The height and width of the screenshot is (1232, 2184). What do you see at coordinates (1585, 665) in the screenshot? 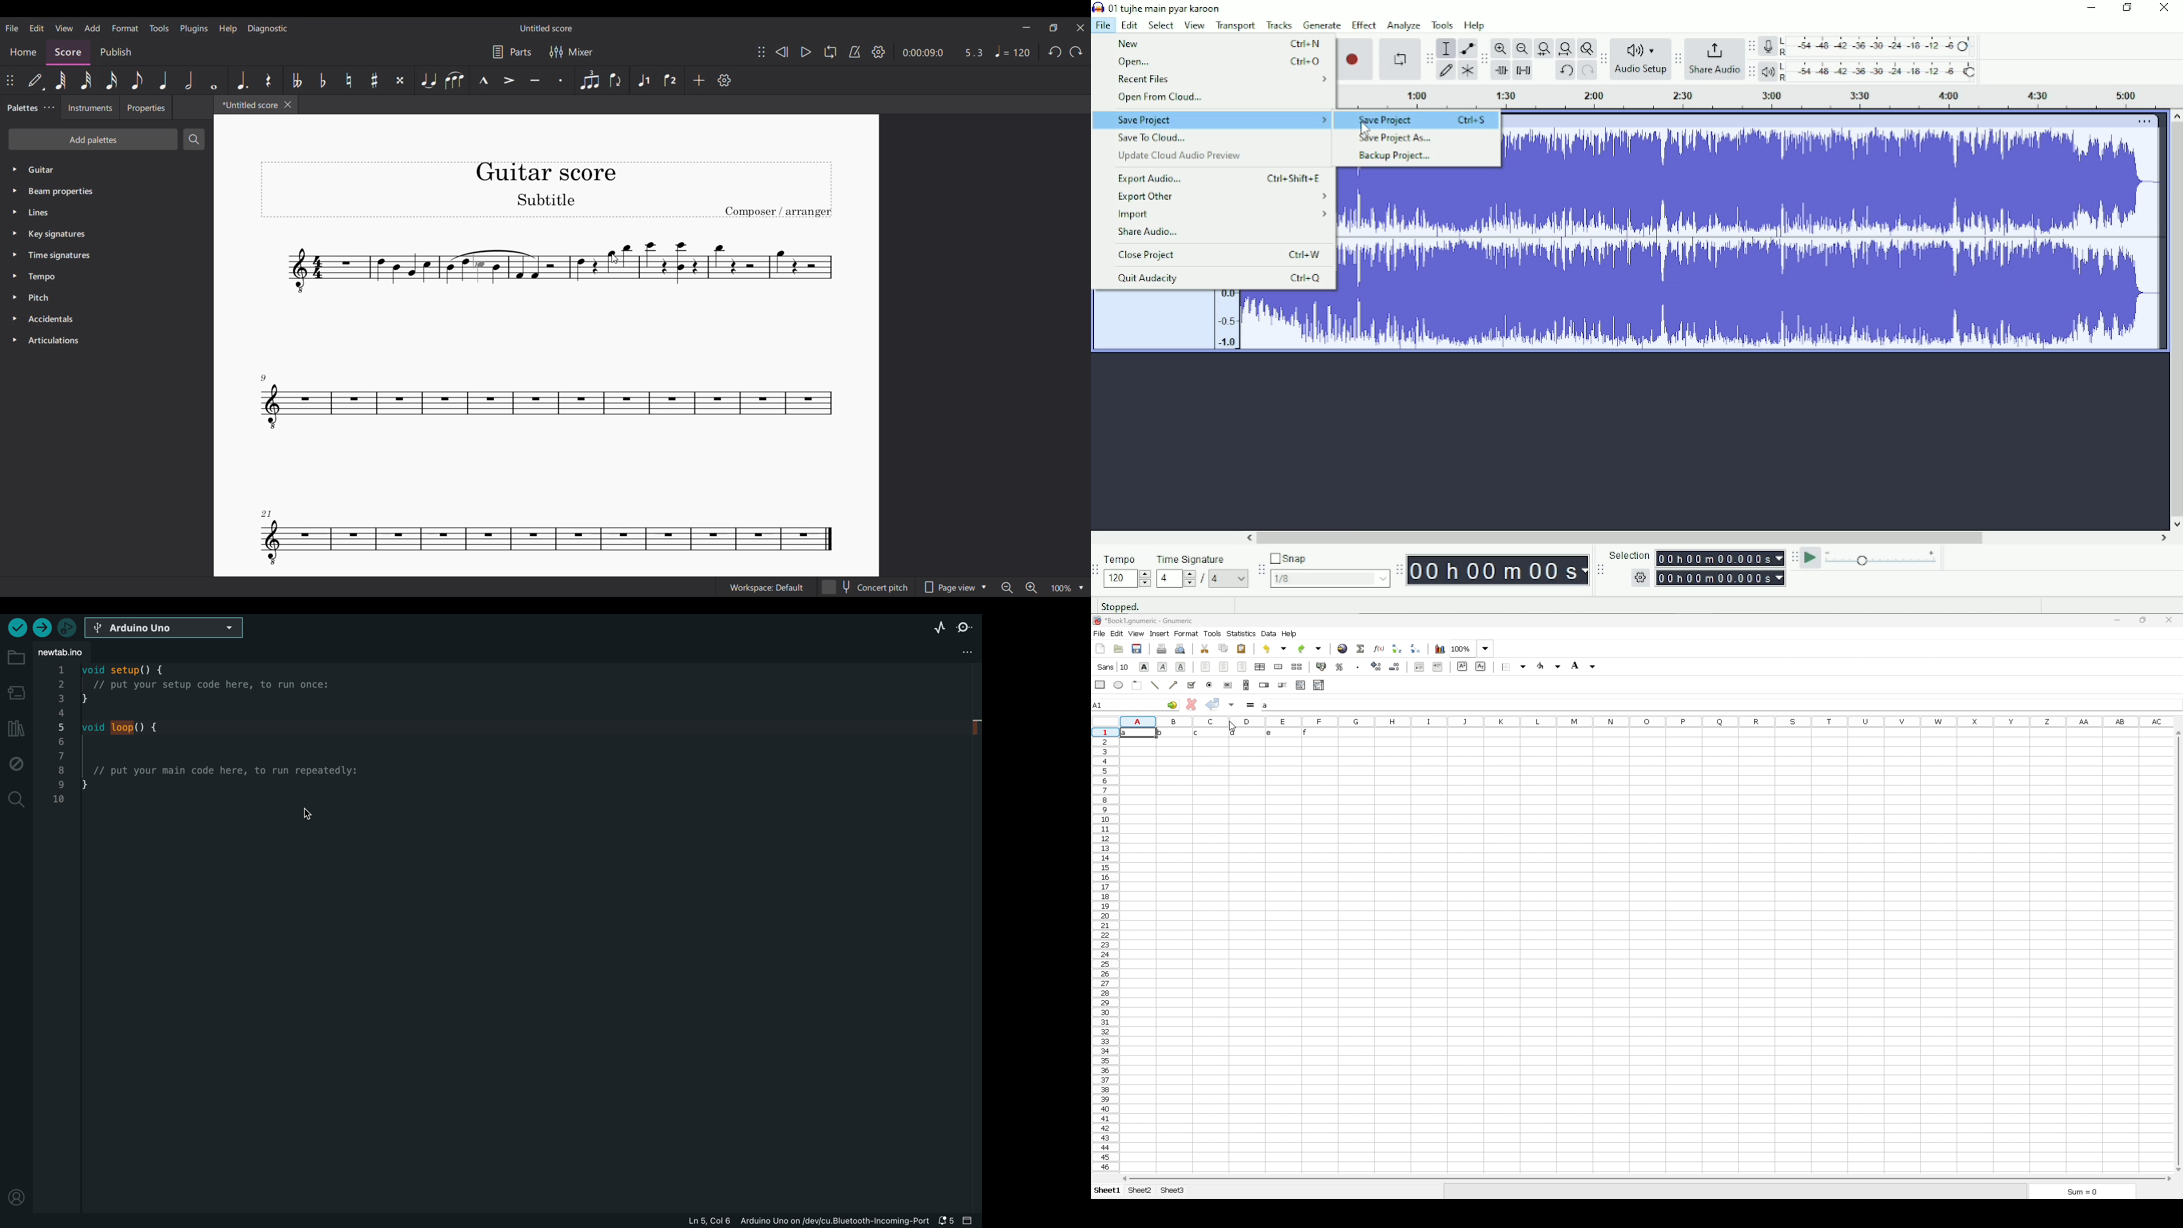
I see `background` at bounding box center [1585, 665].